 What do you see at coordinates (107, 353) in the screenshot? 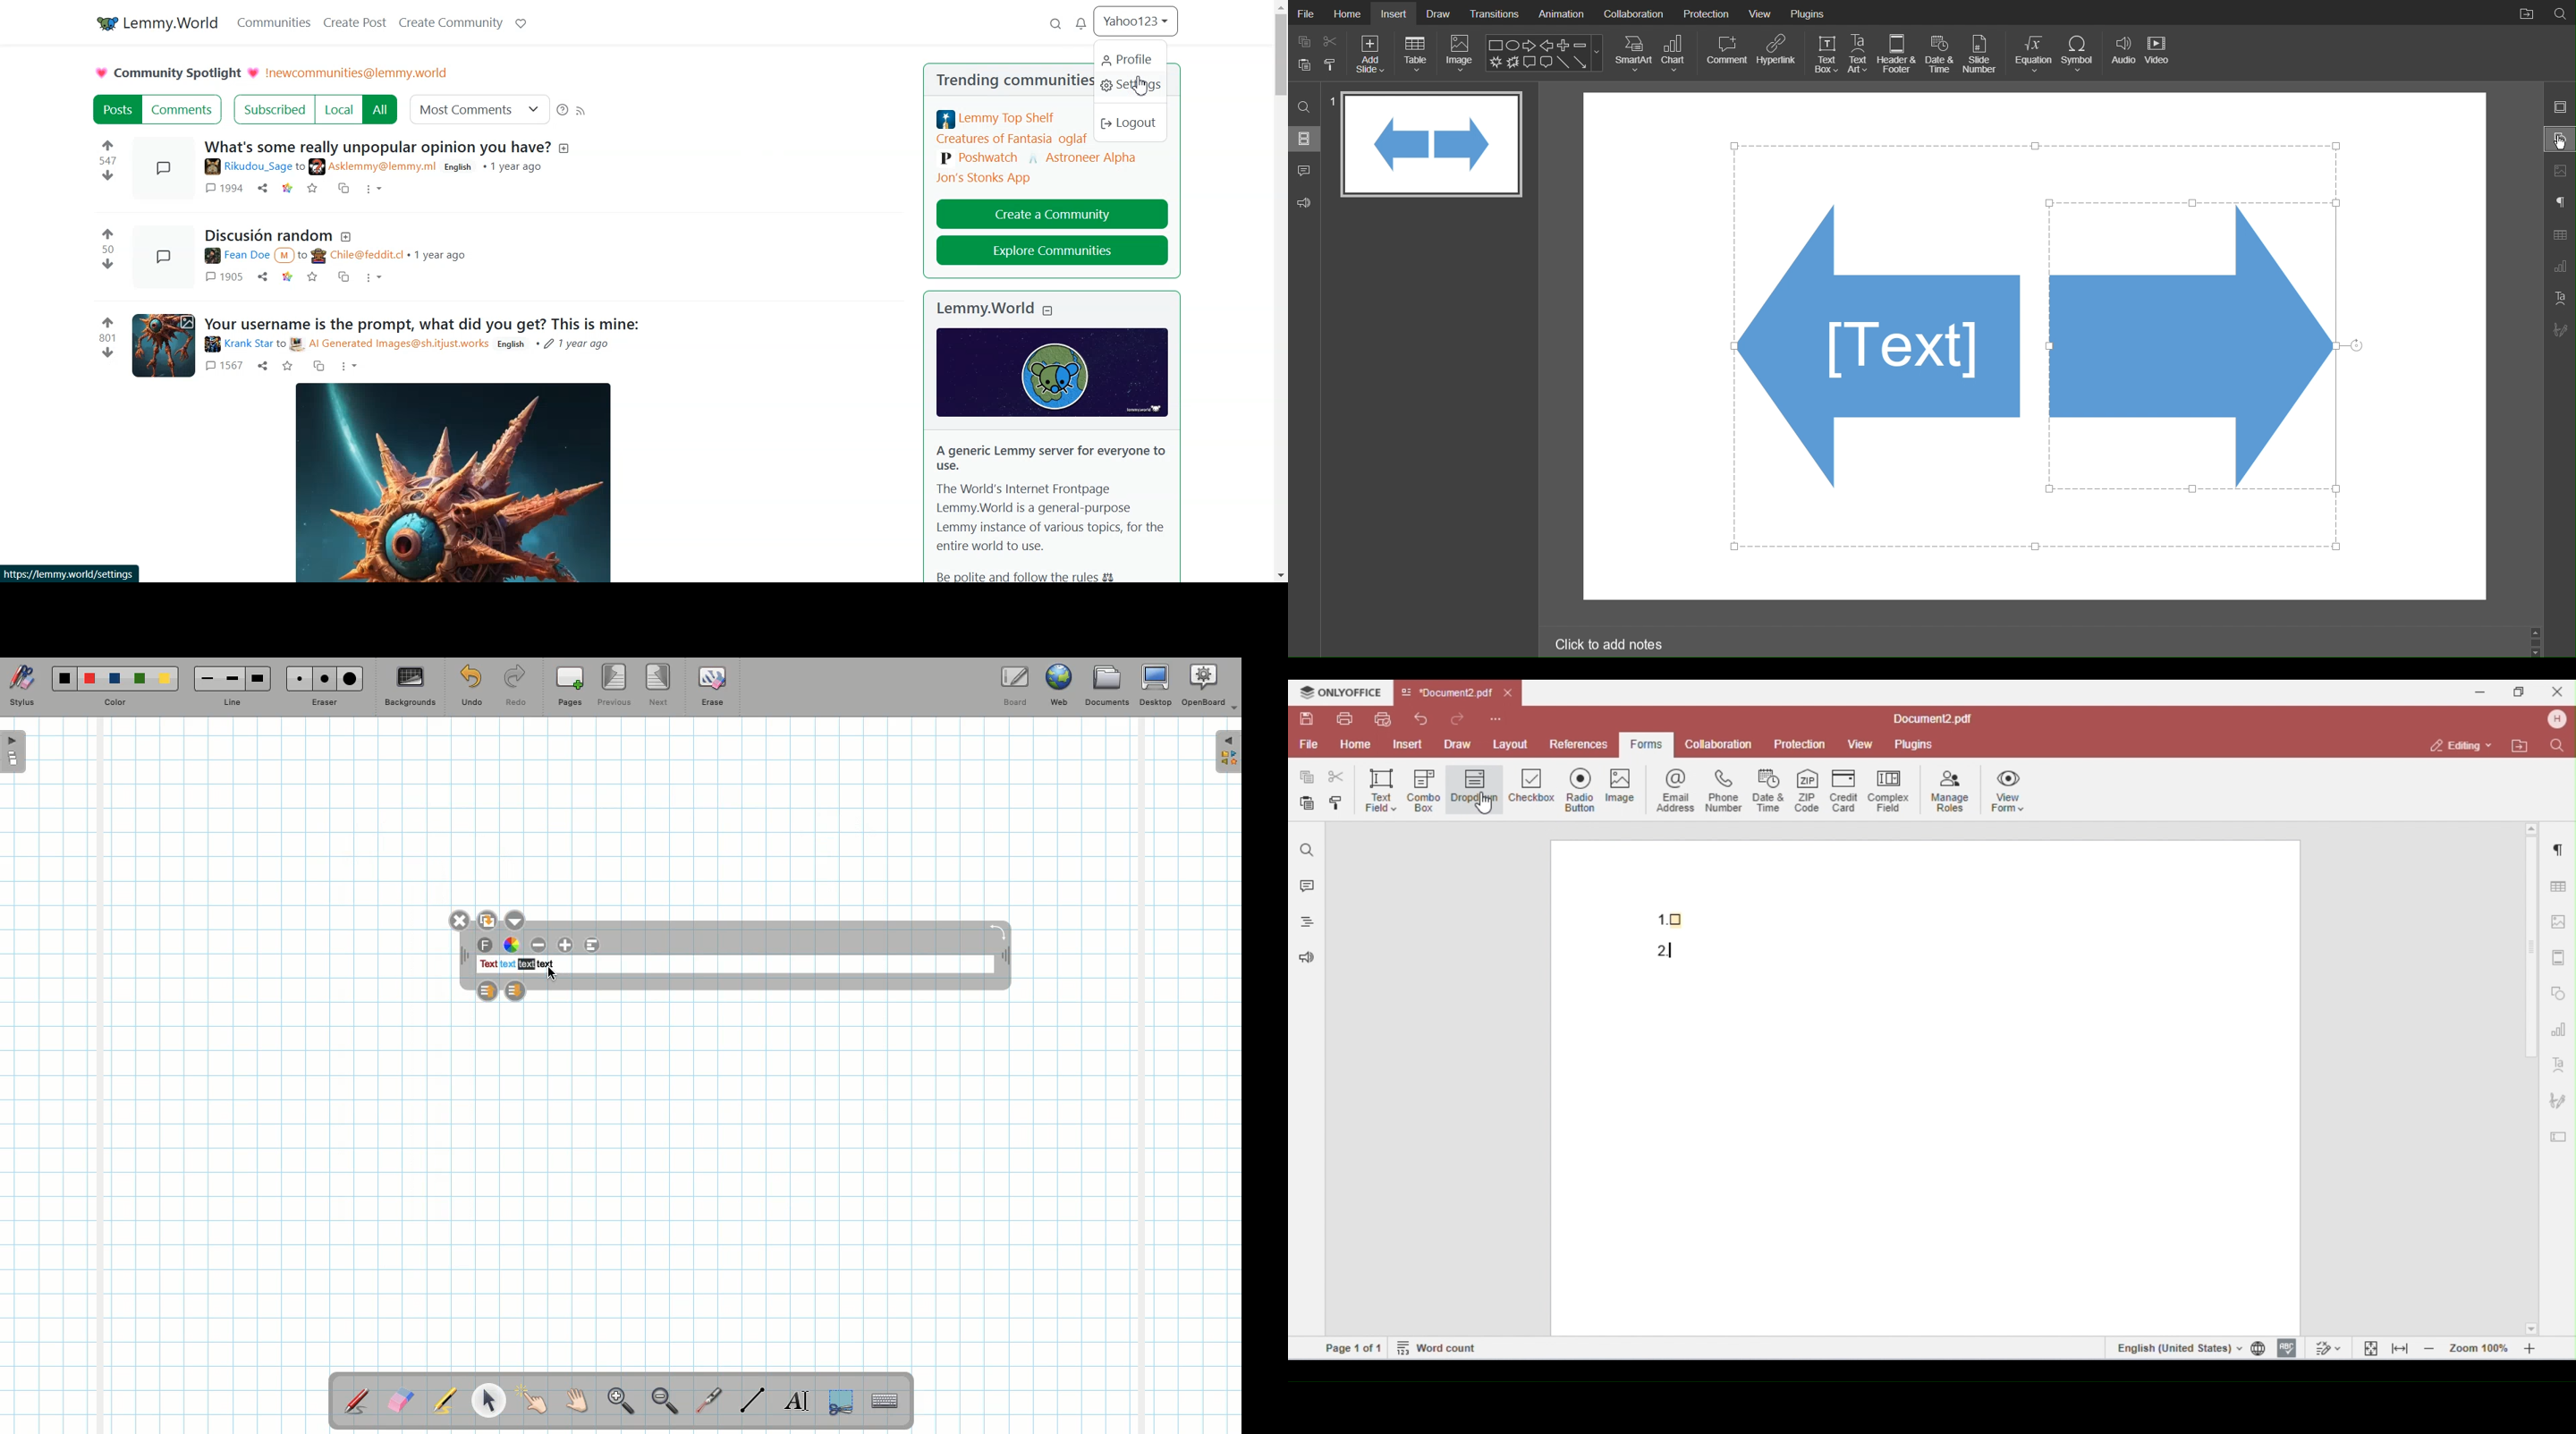
I see `downvote` at bounding box center [107, 353].